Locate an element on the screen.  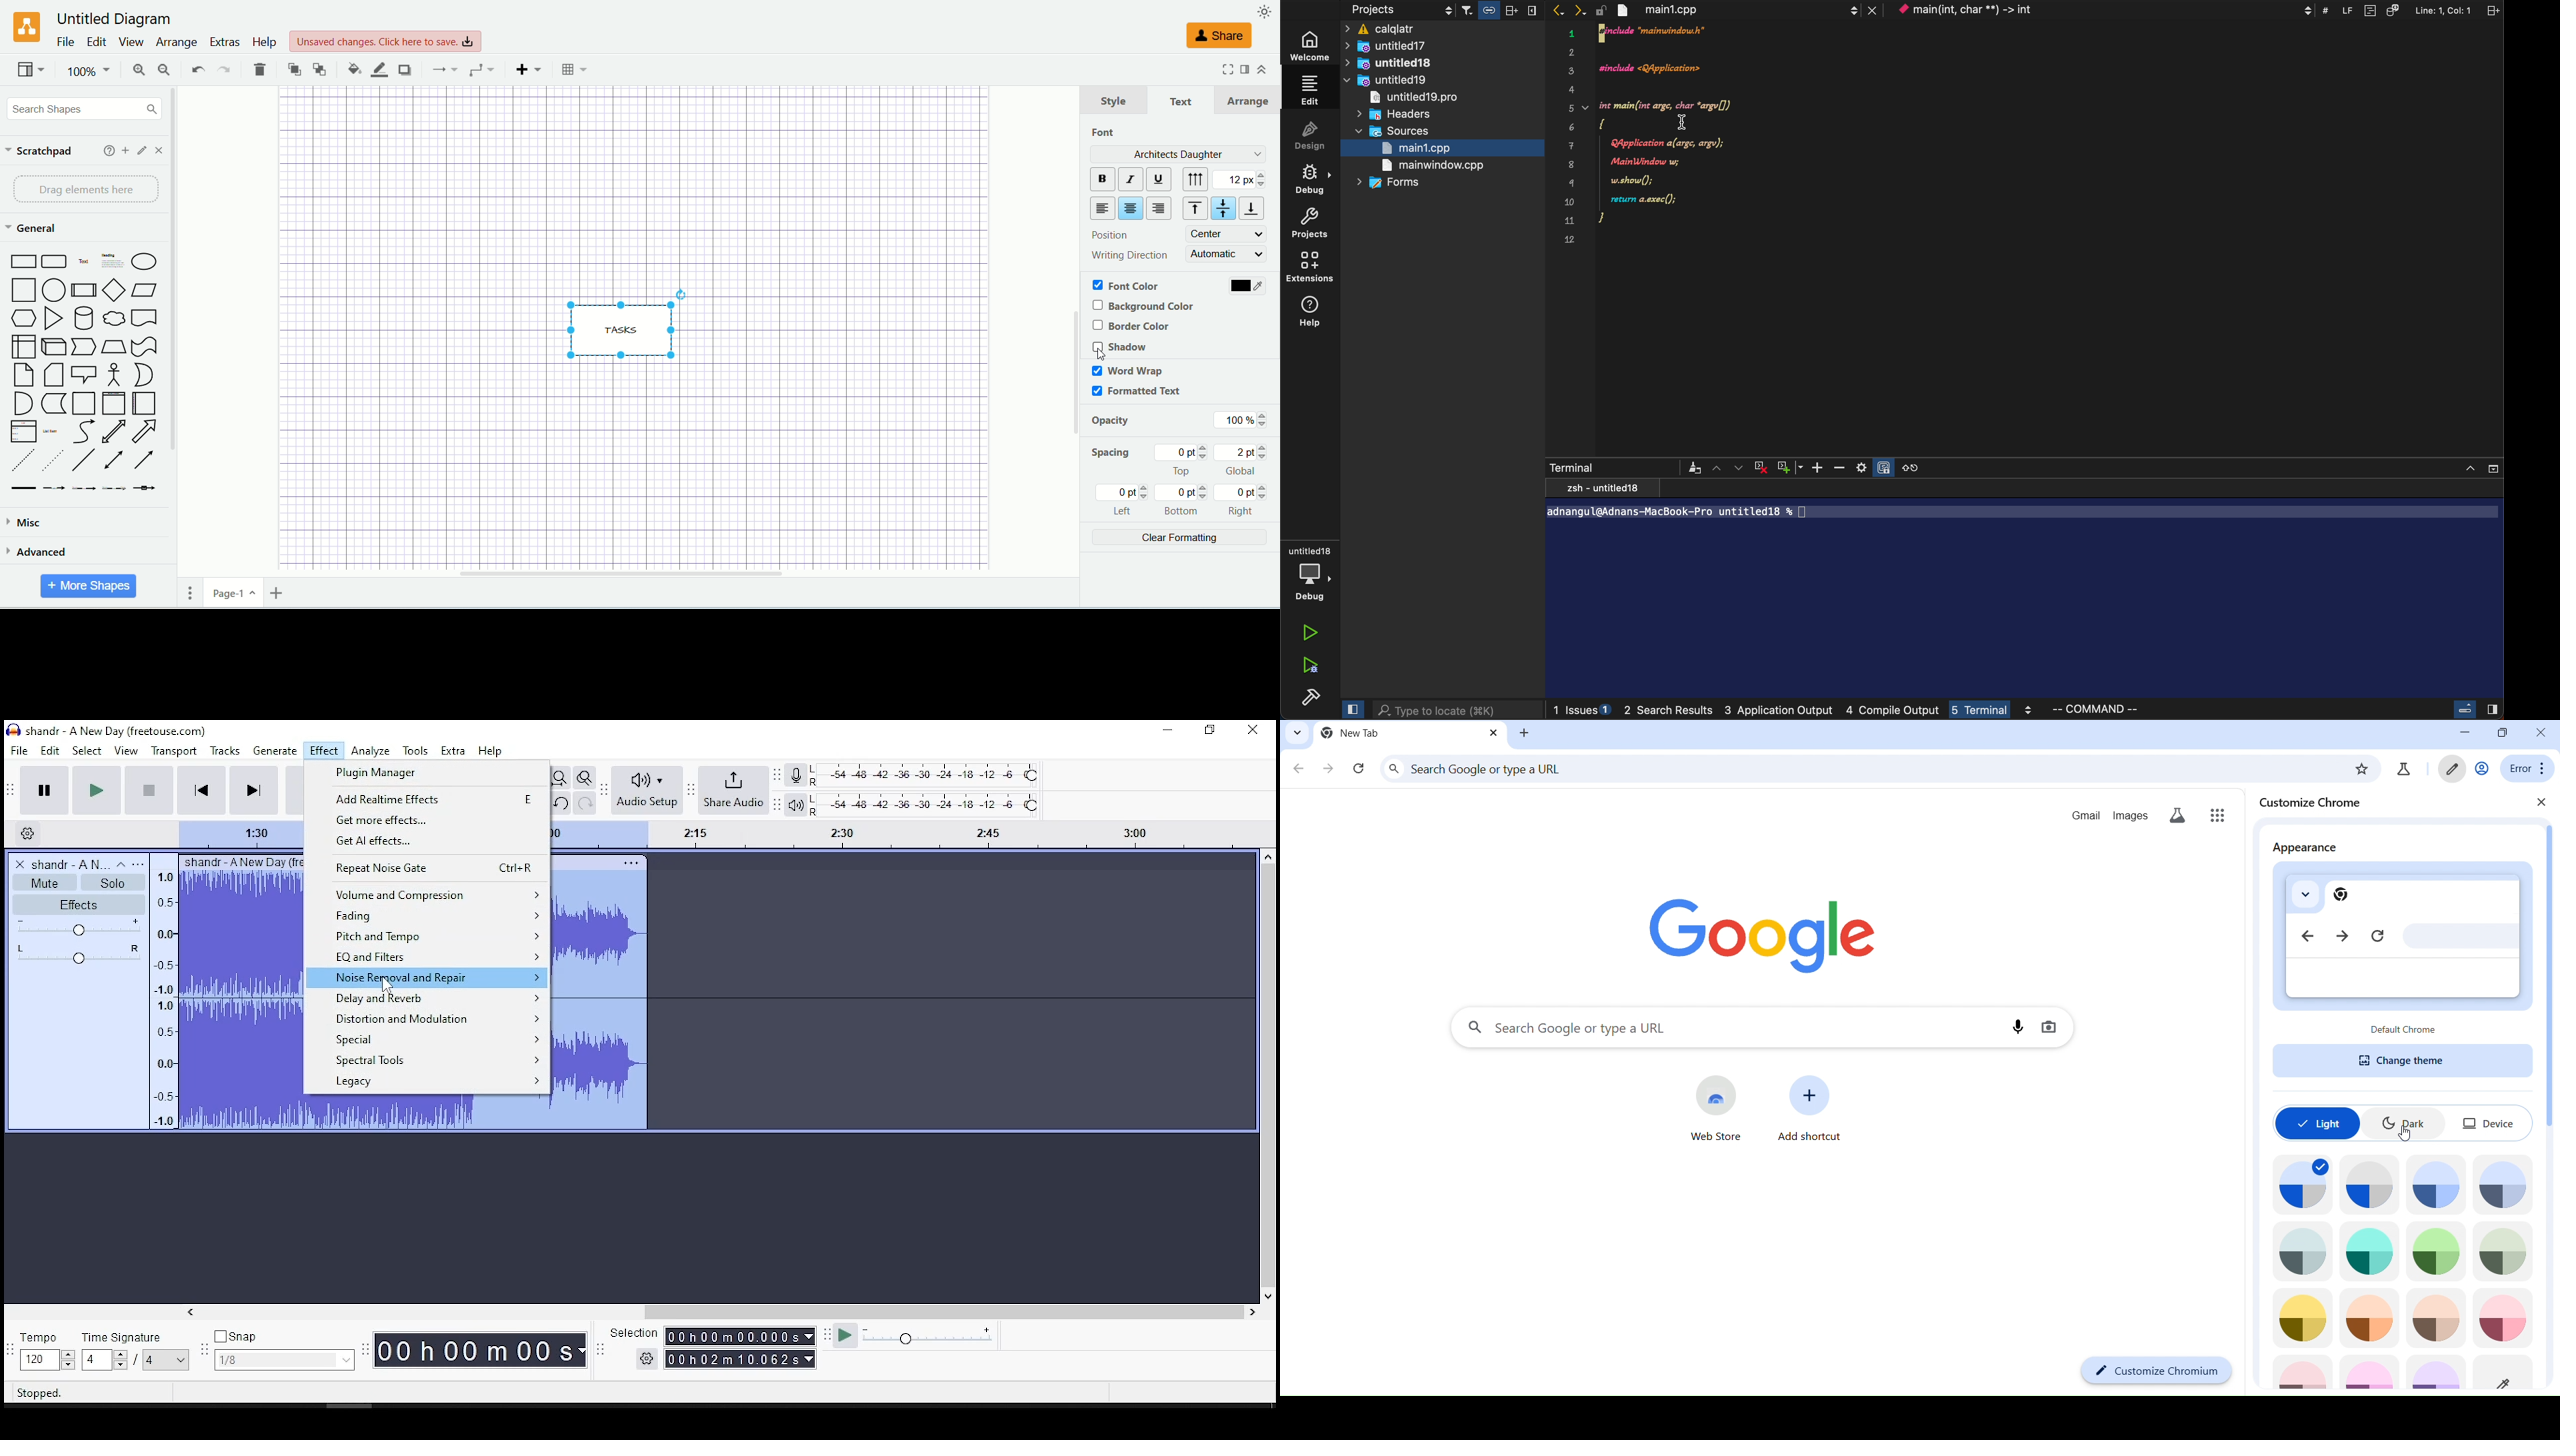
reset is located at coordinates (1921, 467).